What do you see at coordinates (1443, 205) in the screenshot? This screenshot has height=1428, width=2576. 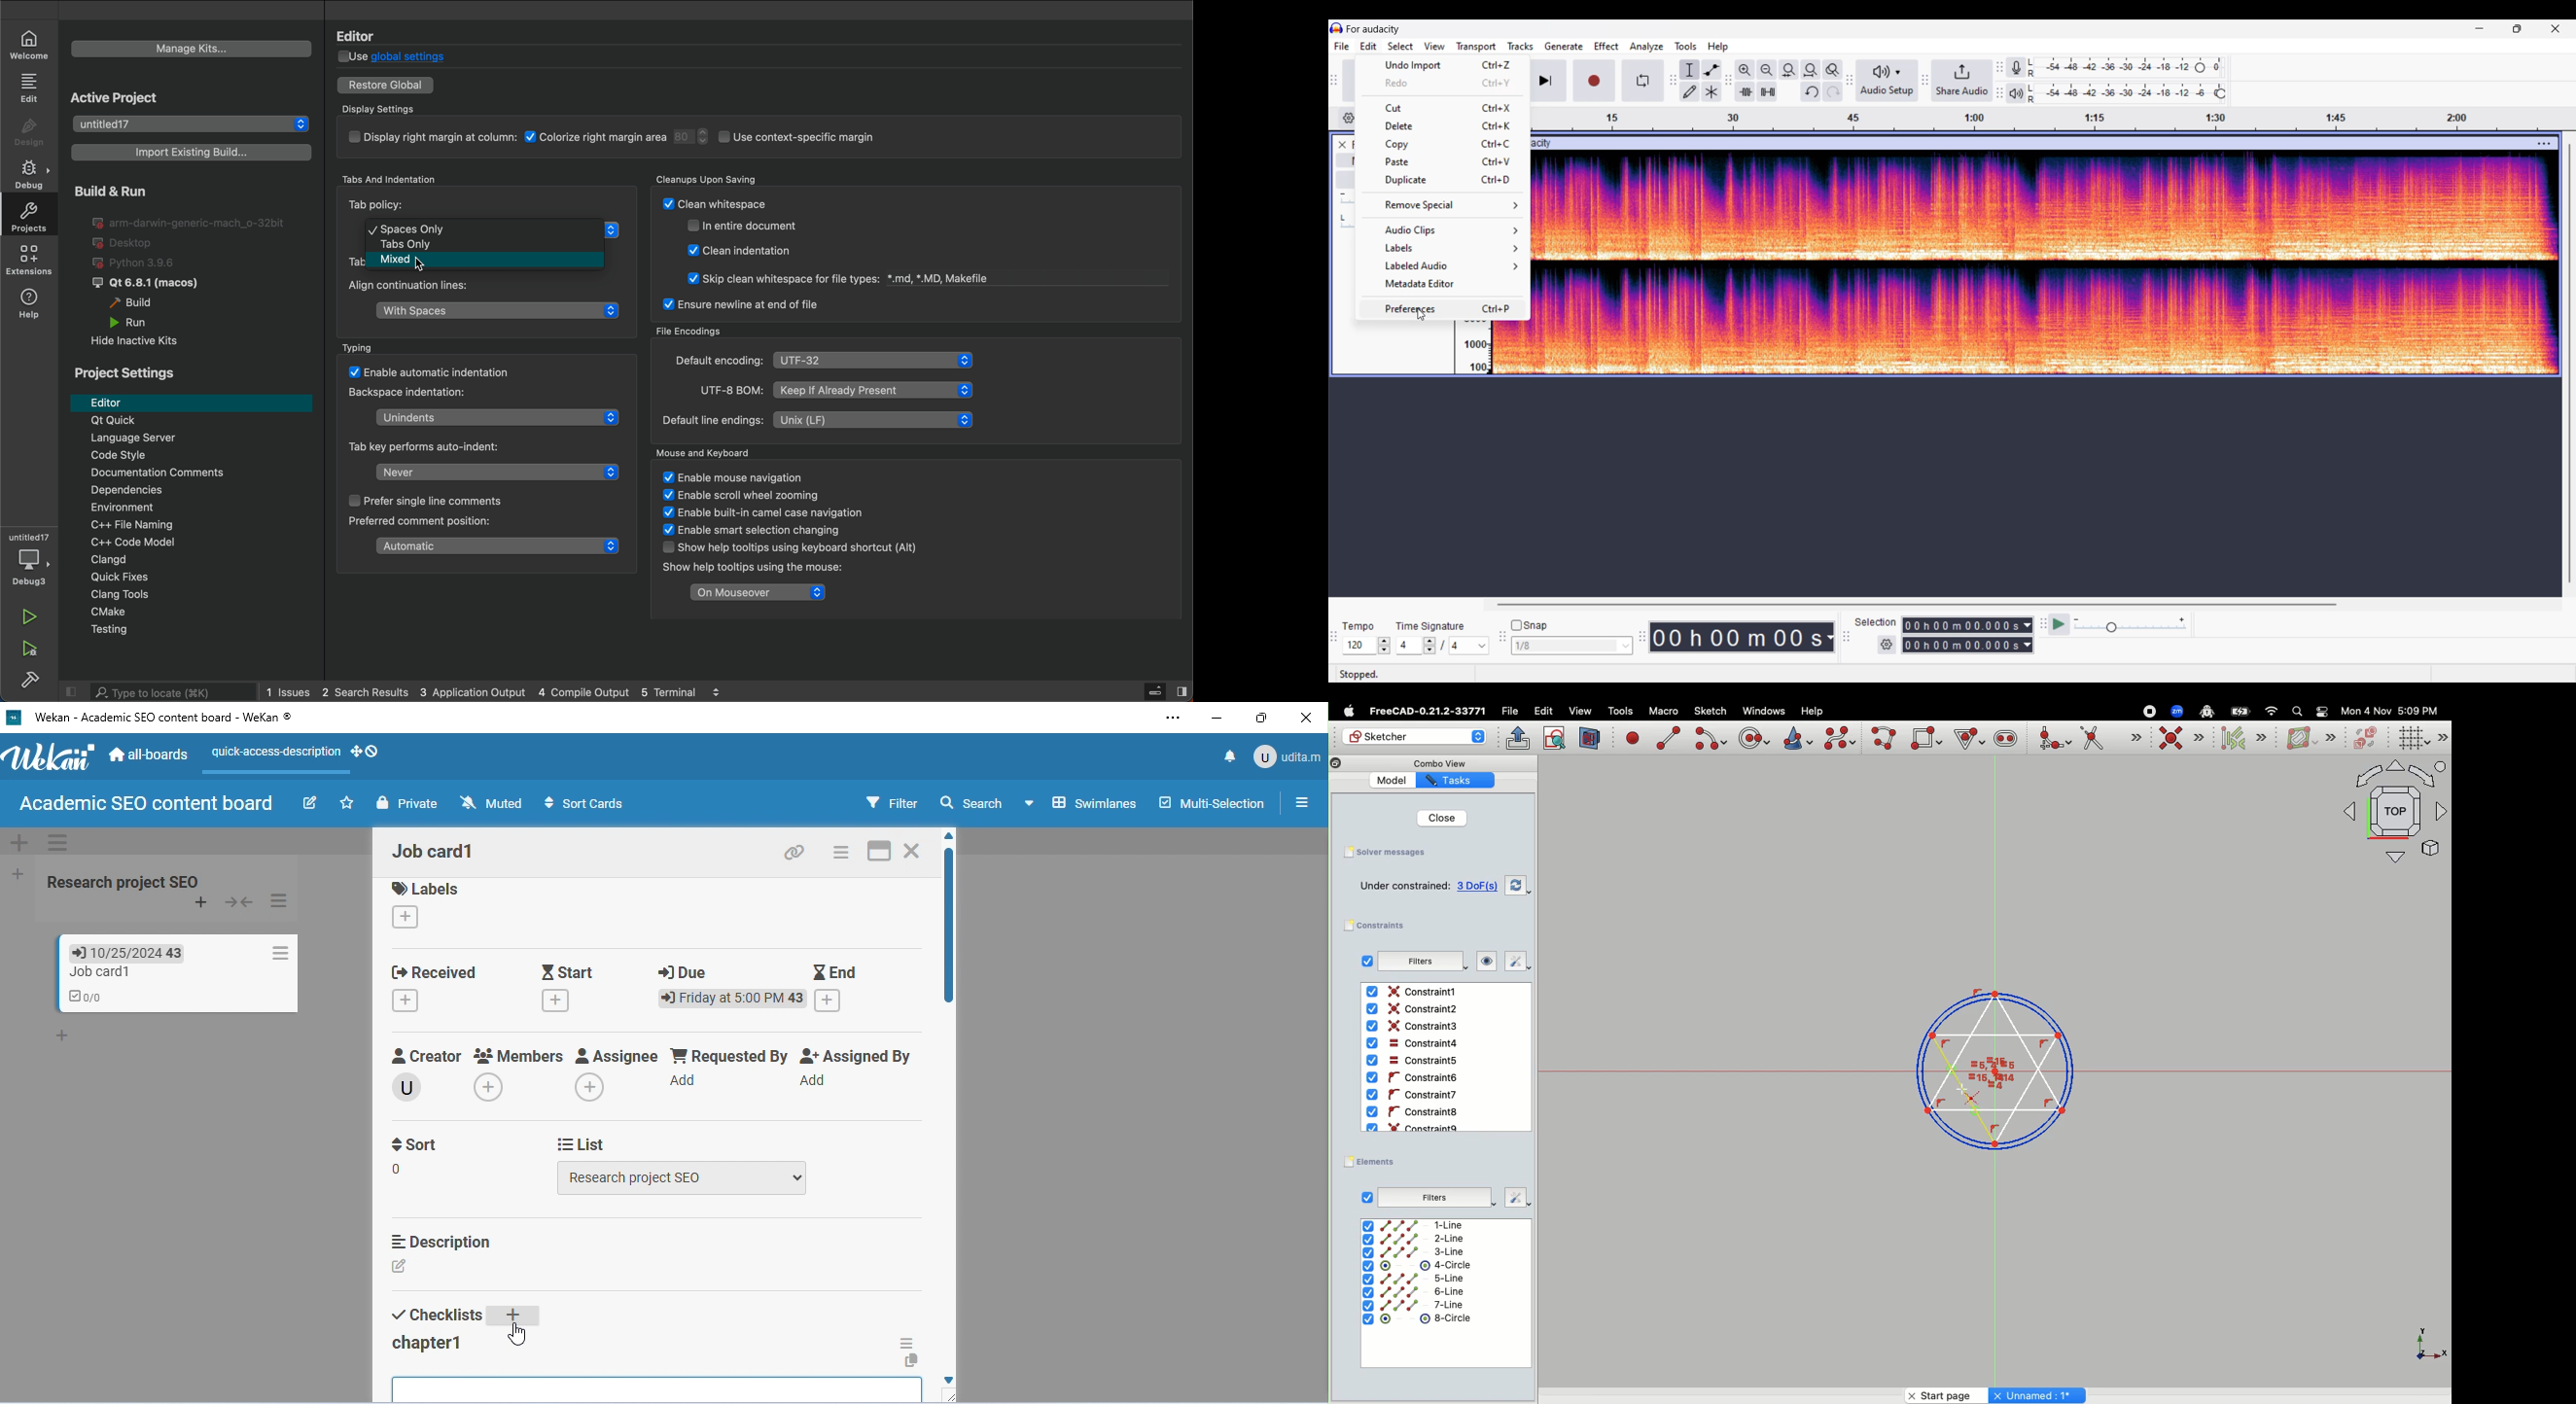 I see `Remove special options` at bounding box center [1443, 205].